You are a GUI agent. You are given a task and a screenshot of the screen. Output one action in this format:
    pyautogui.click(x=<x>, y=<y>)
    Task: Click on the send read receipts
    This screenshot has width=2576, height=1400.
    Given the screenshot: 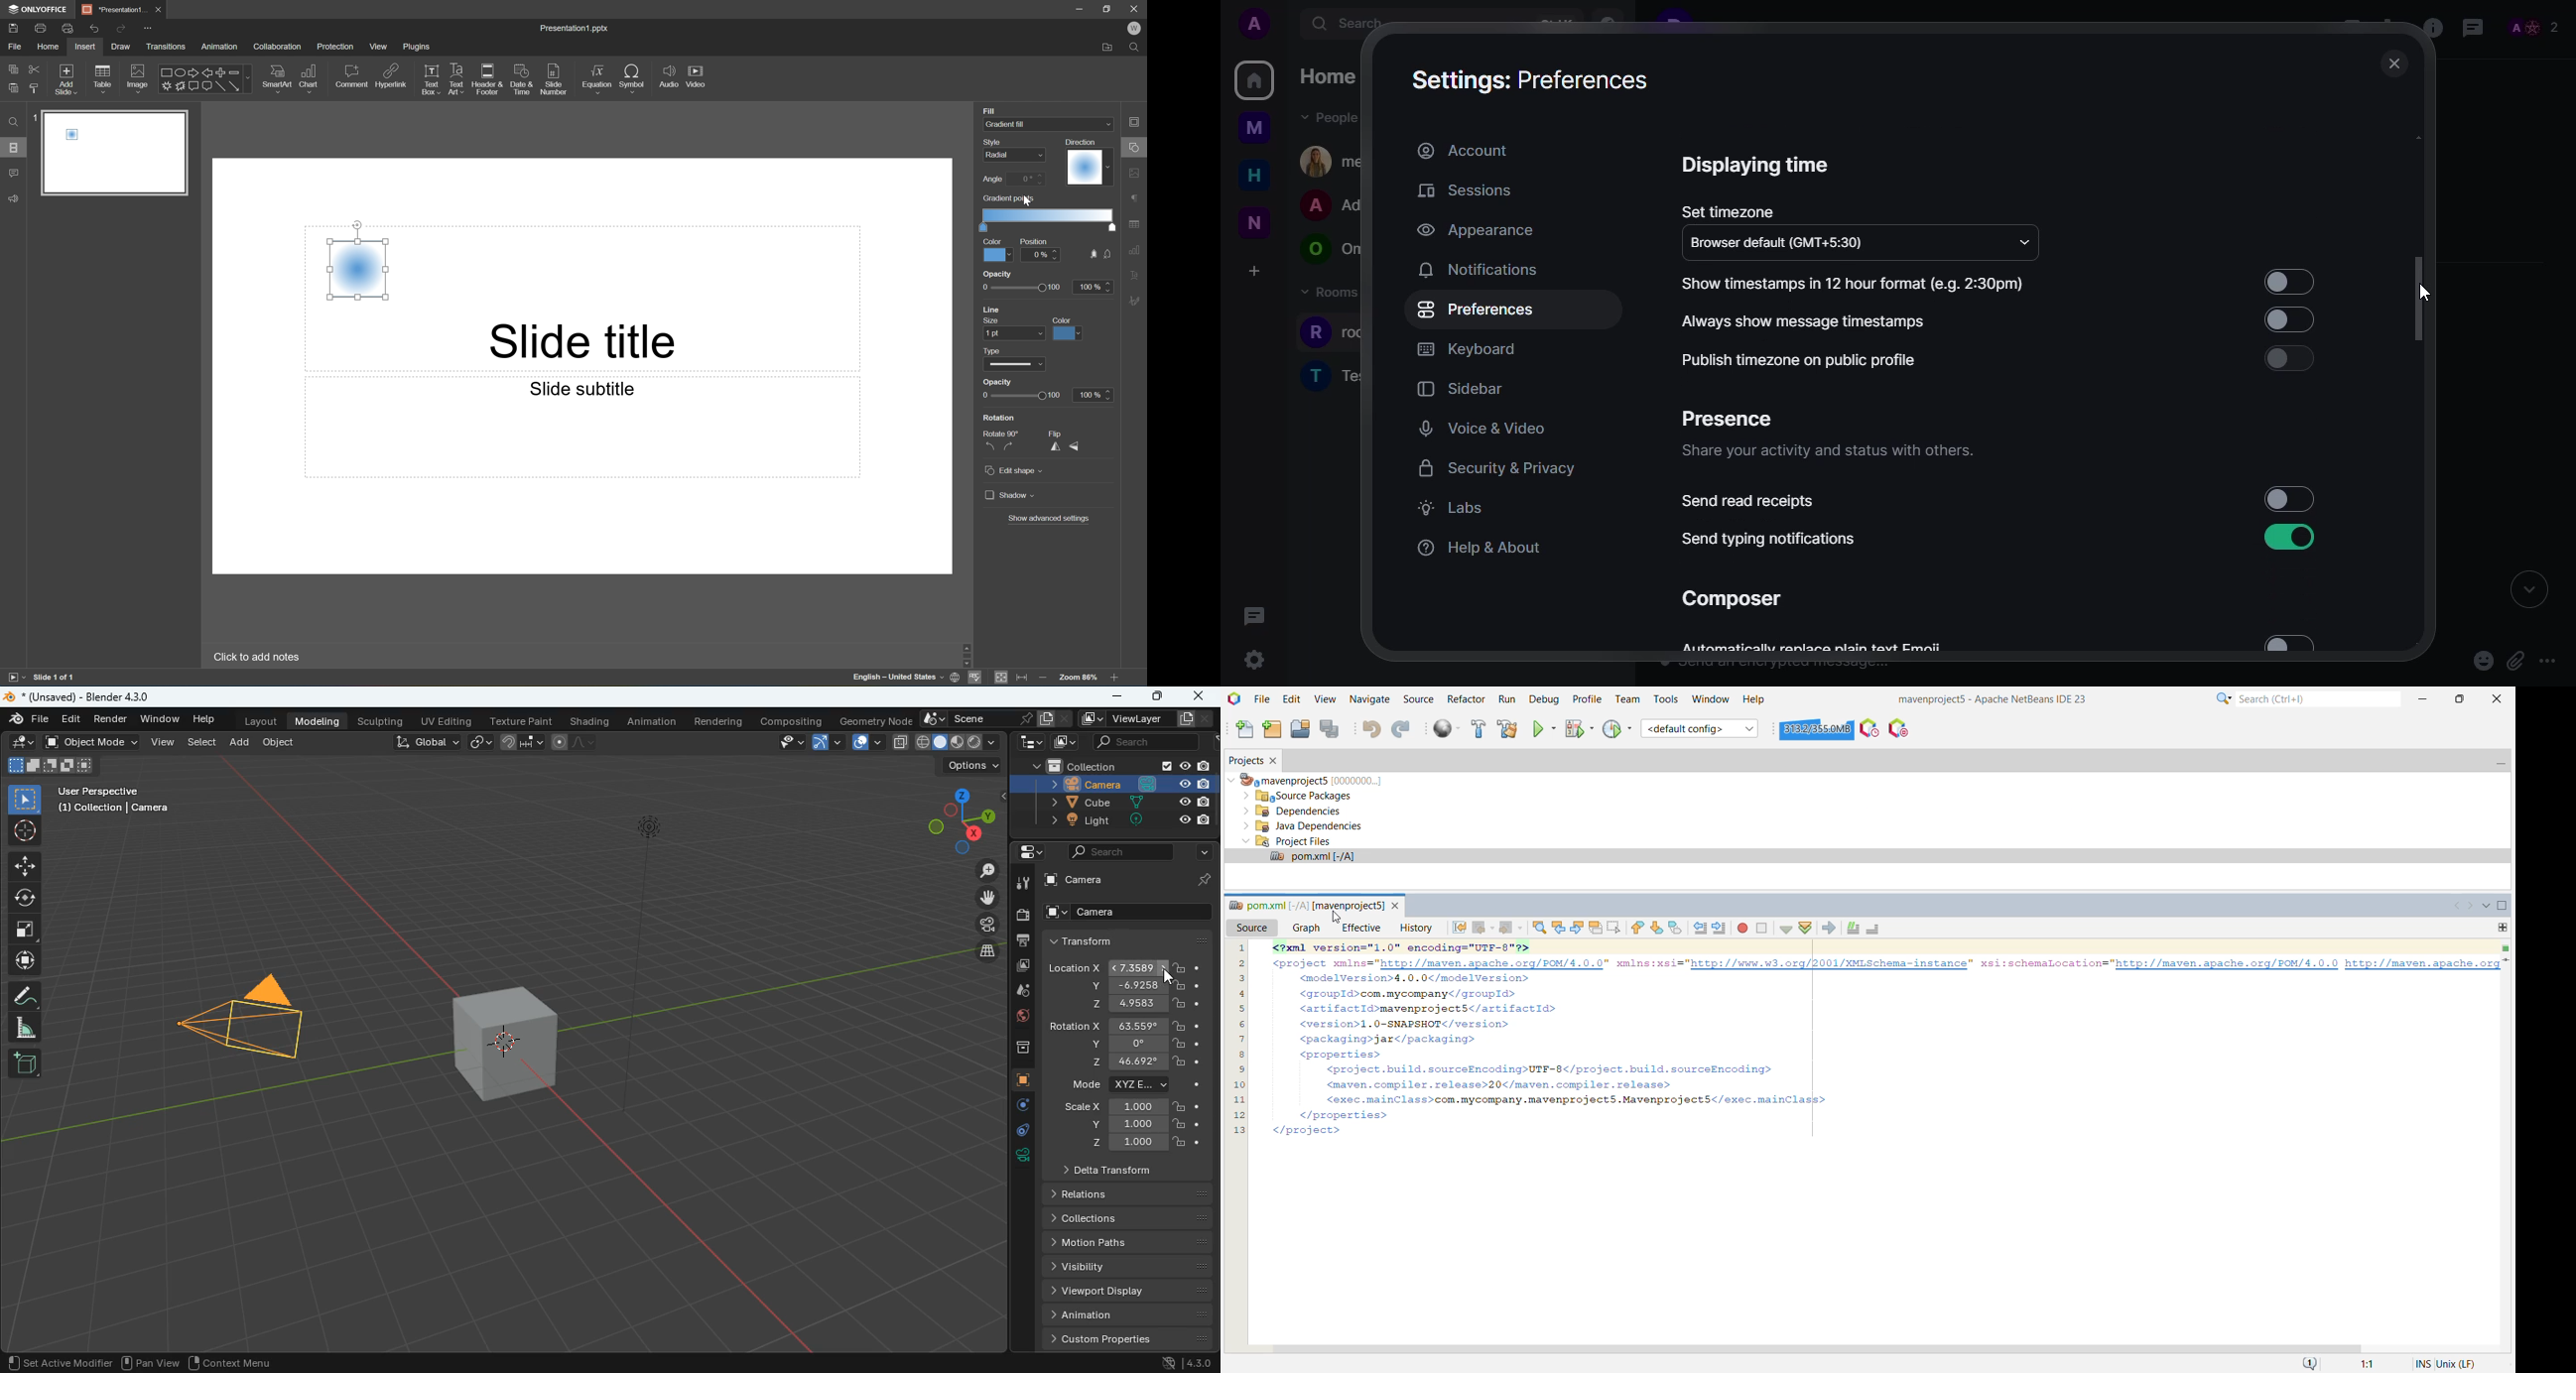 What is the action you would take?
    pyautogui.click(x=1749, y=502)
    